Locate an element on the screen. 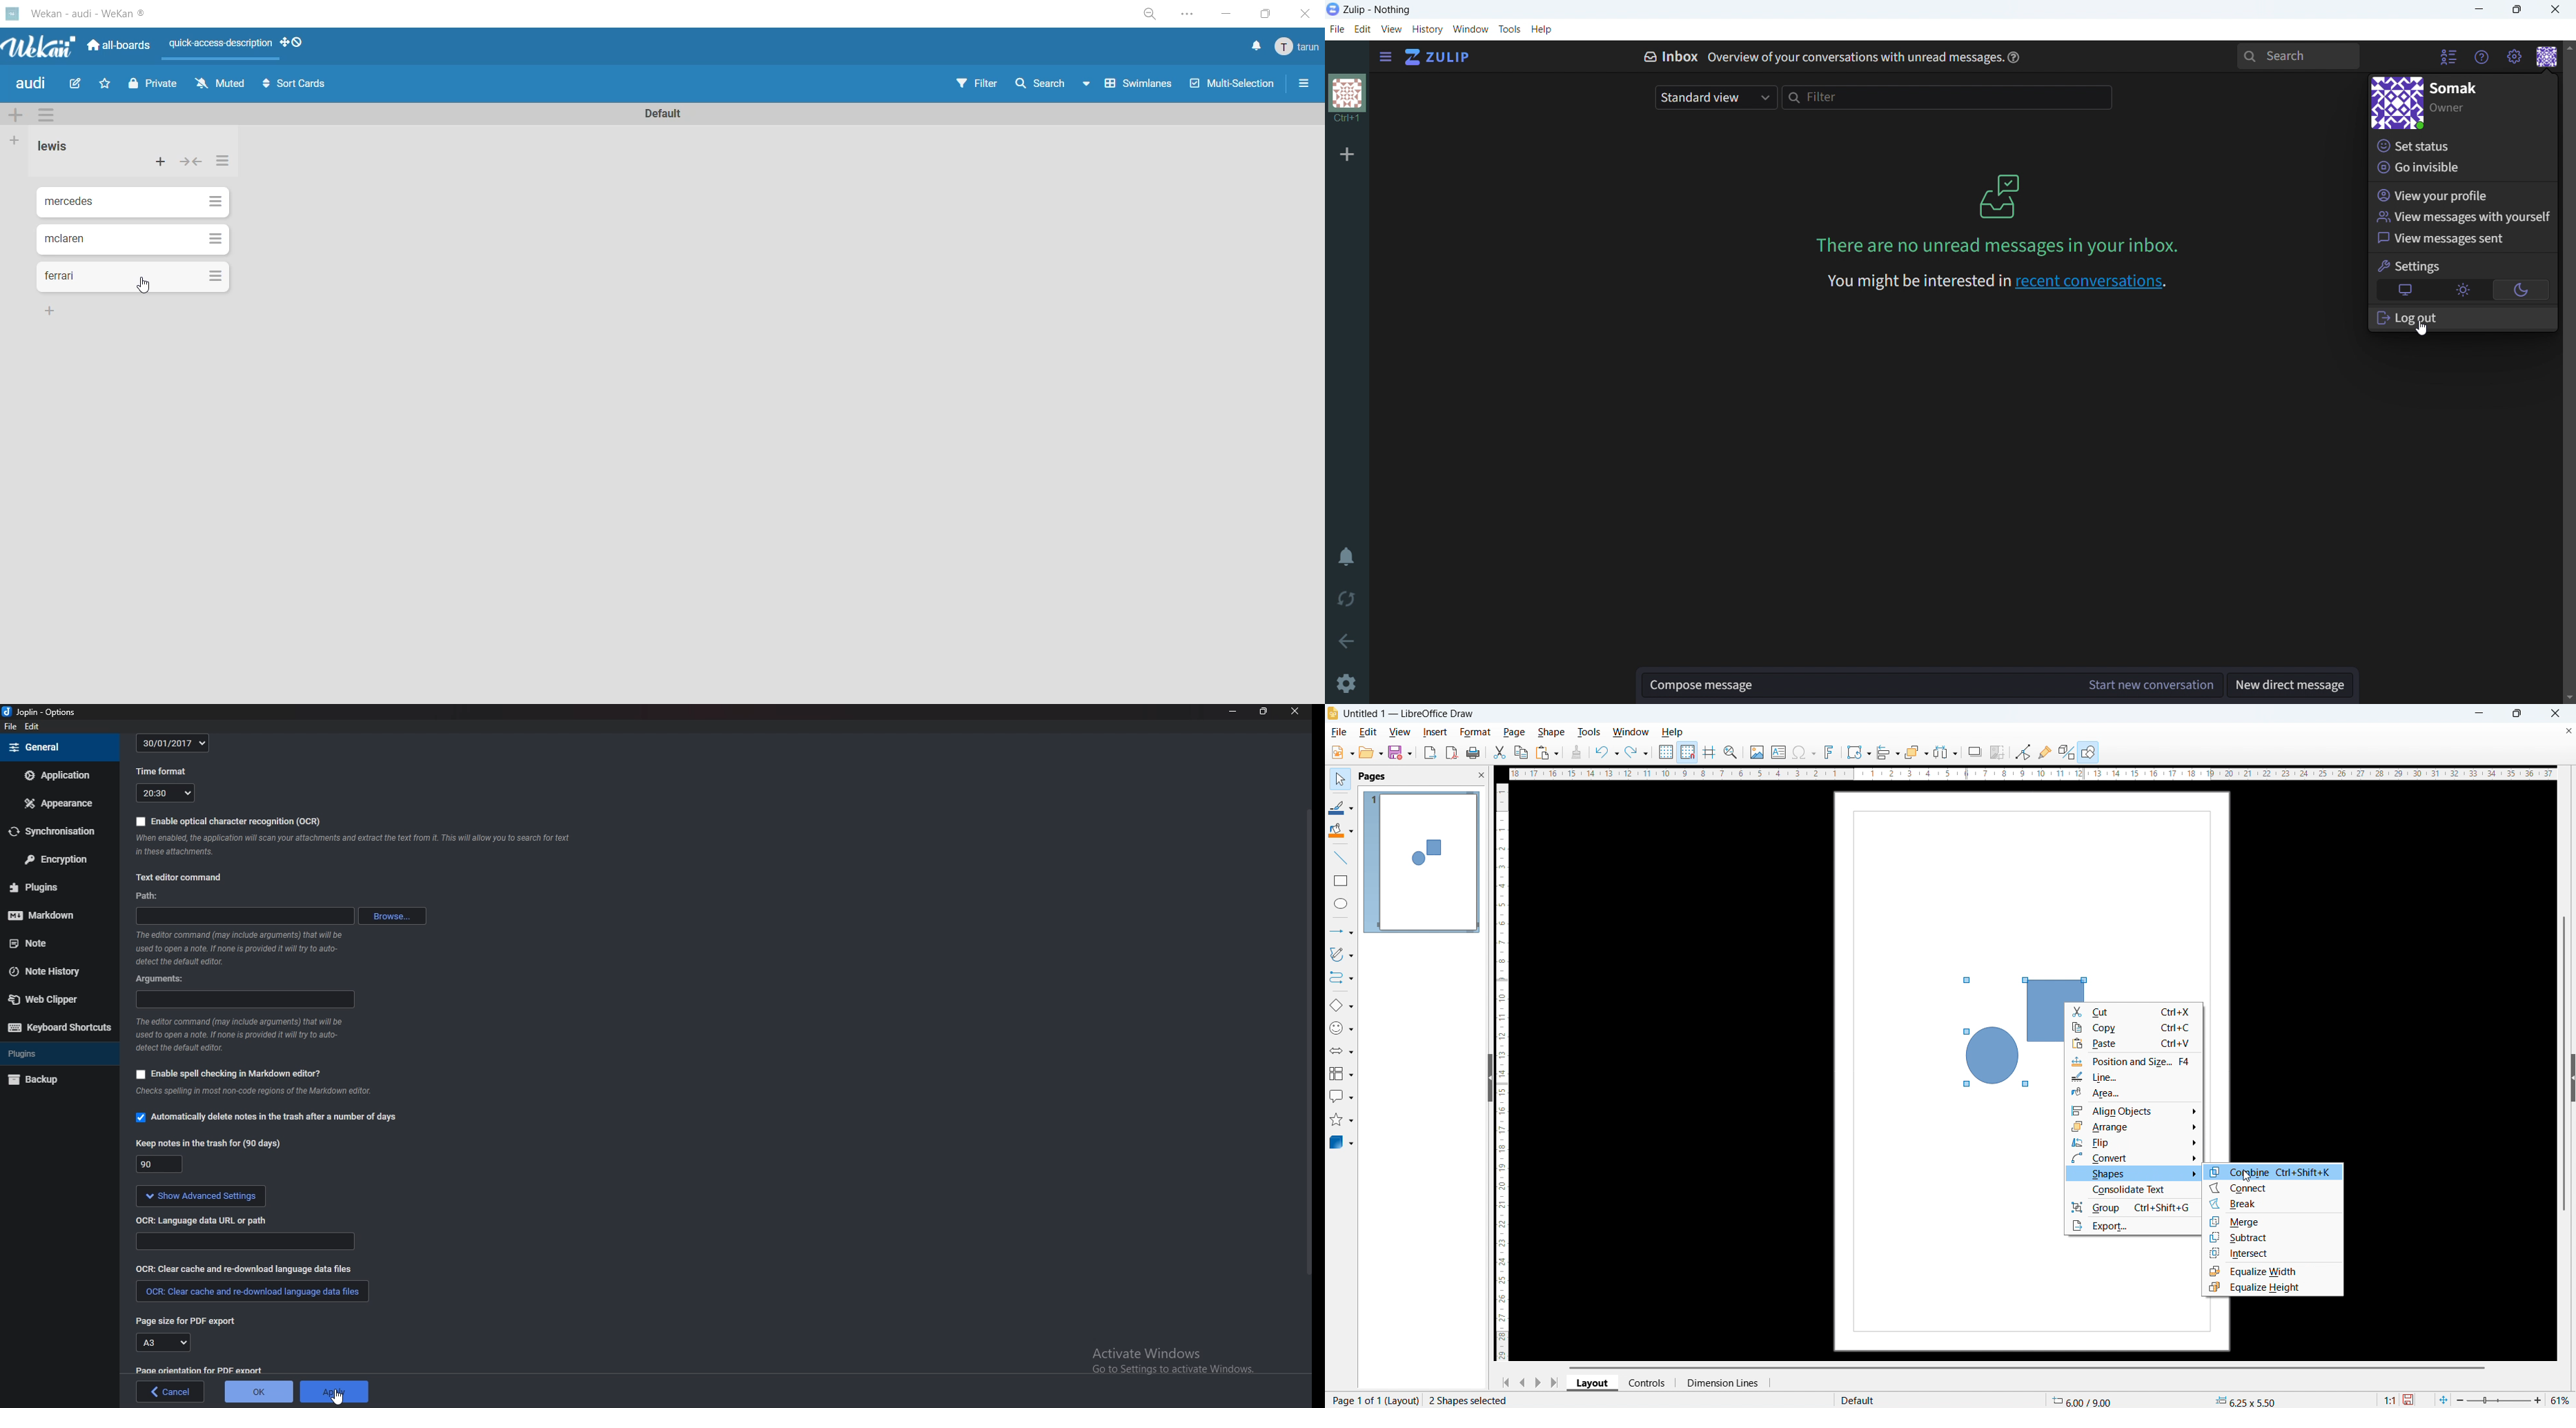 This screenshot has width=2576, height=1428. path is located at coordinates (154, 895).